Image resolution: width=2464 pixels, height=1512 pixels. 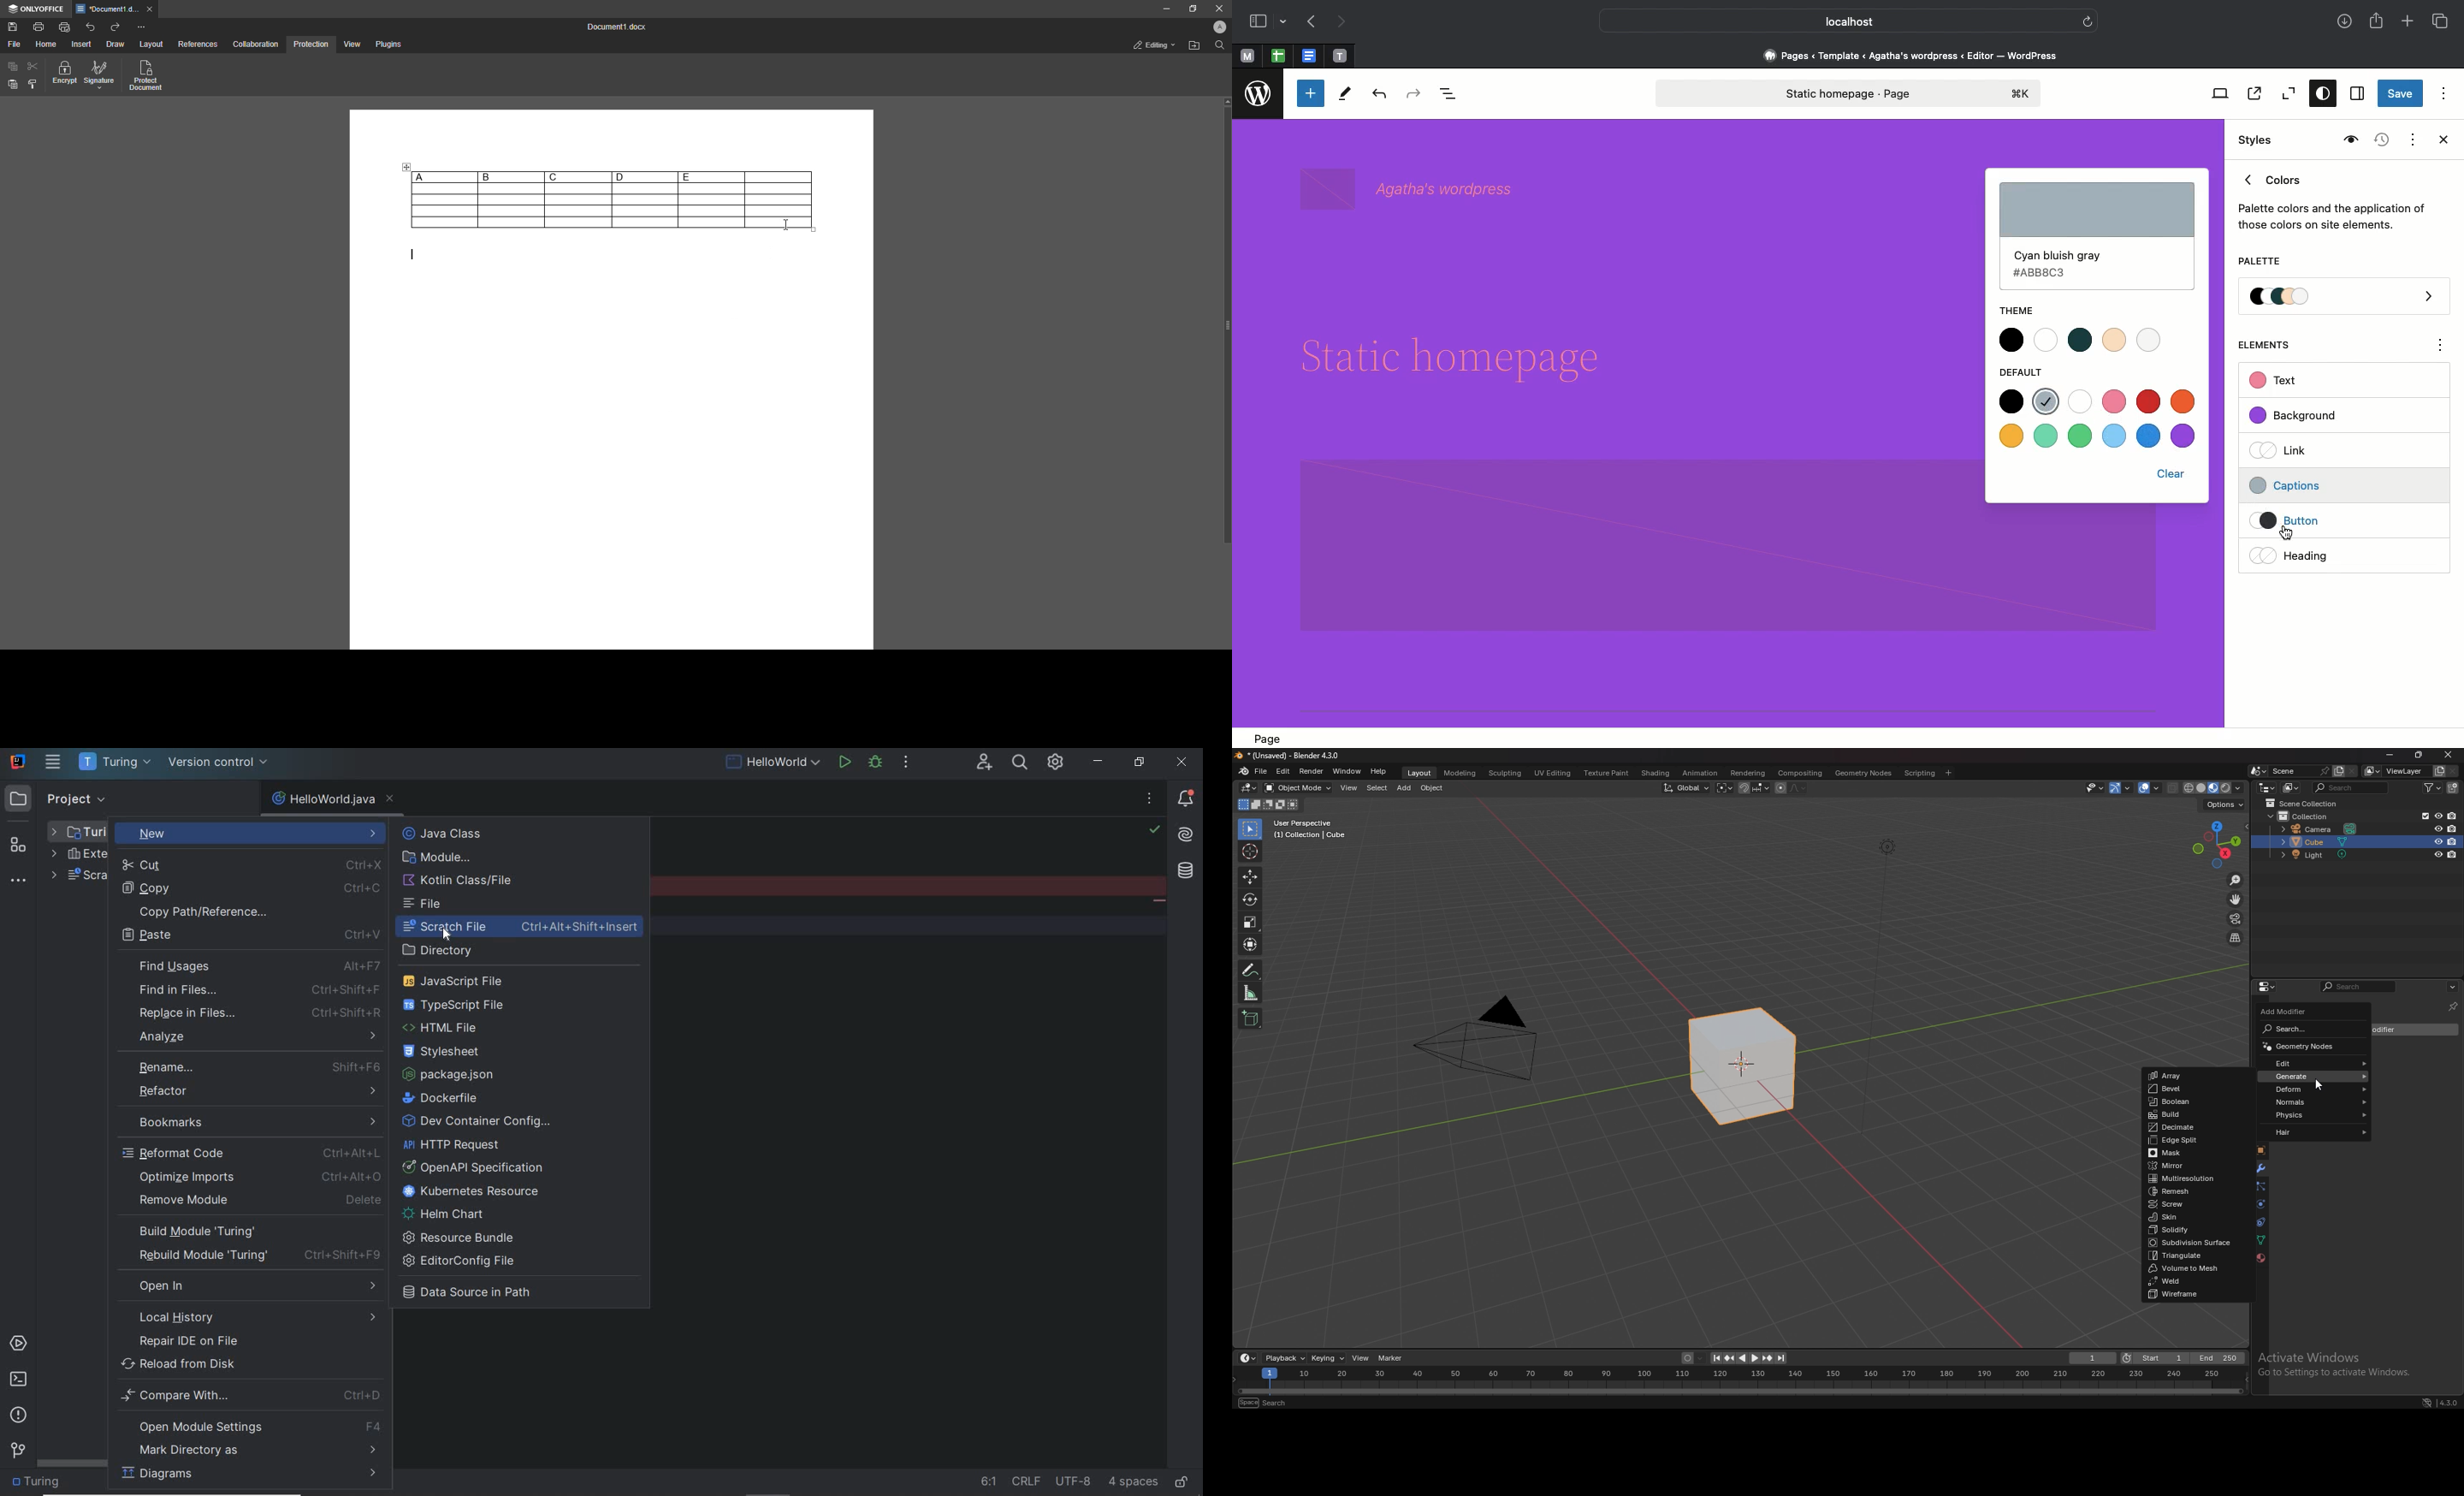 What do you see at coordinates (1657, 772) in the screenshot?
I see `shading` at bounding box center [1657, 772].